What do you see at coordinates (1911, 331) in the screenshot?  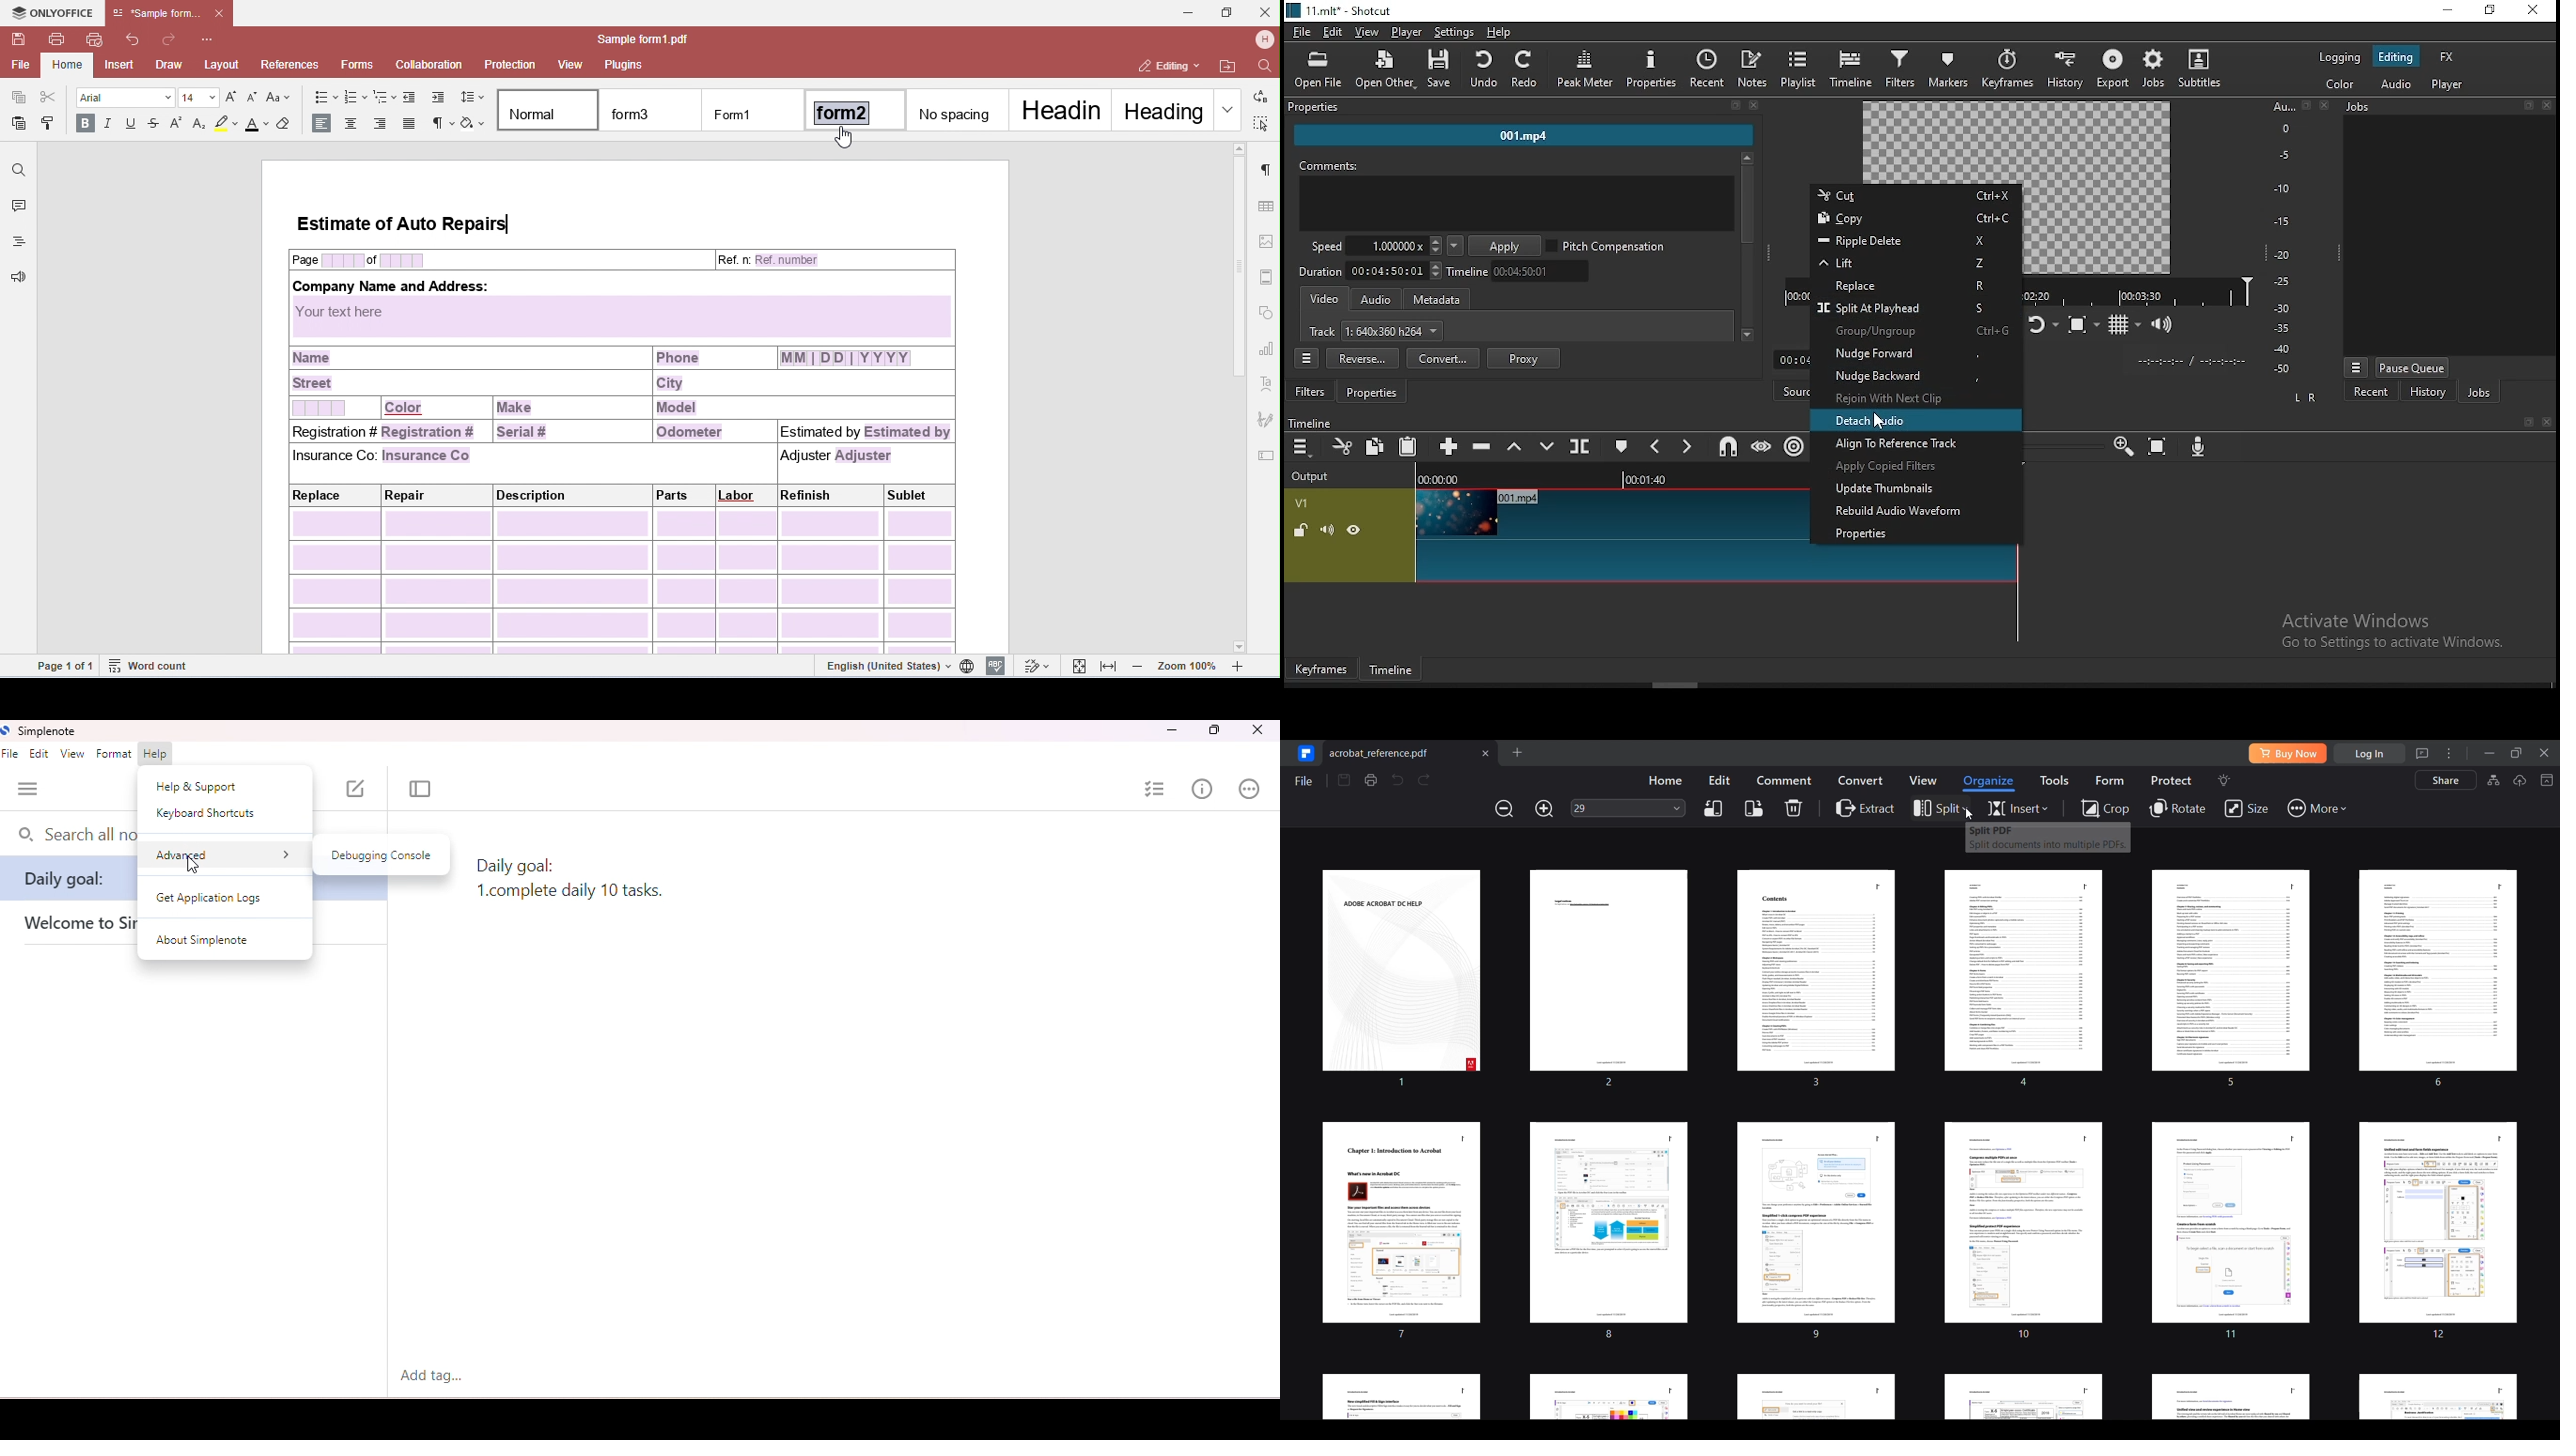 I see `grouop/ungroup` at bounding box center [1911, 331].